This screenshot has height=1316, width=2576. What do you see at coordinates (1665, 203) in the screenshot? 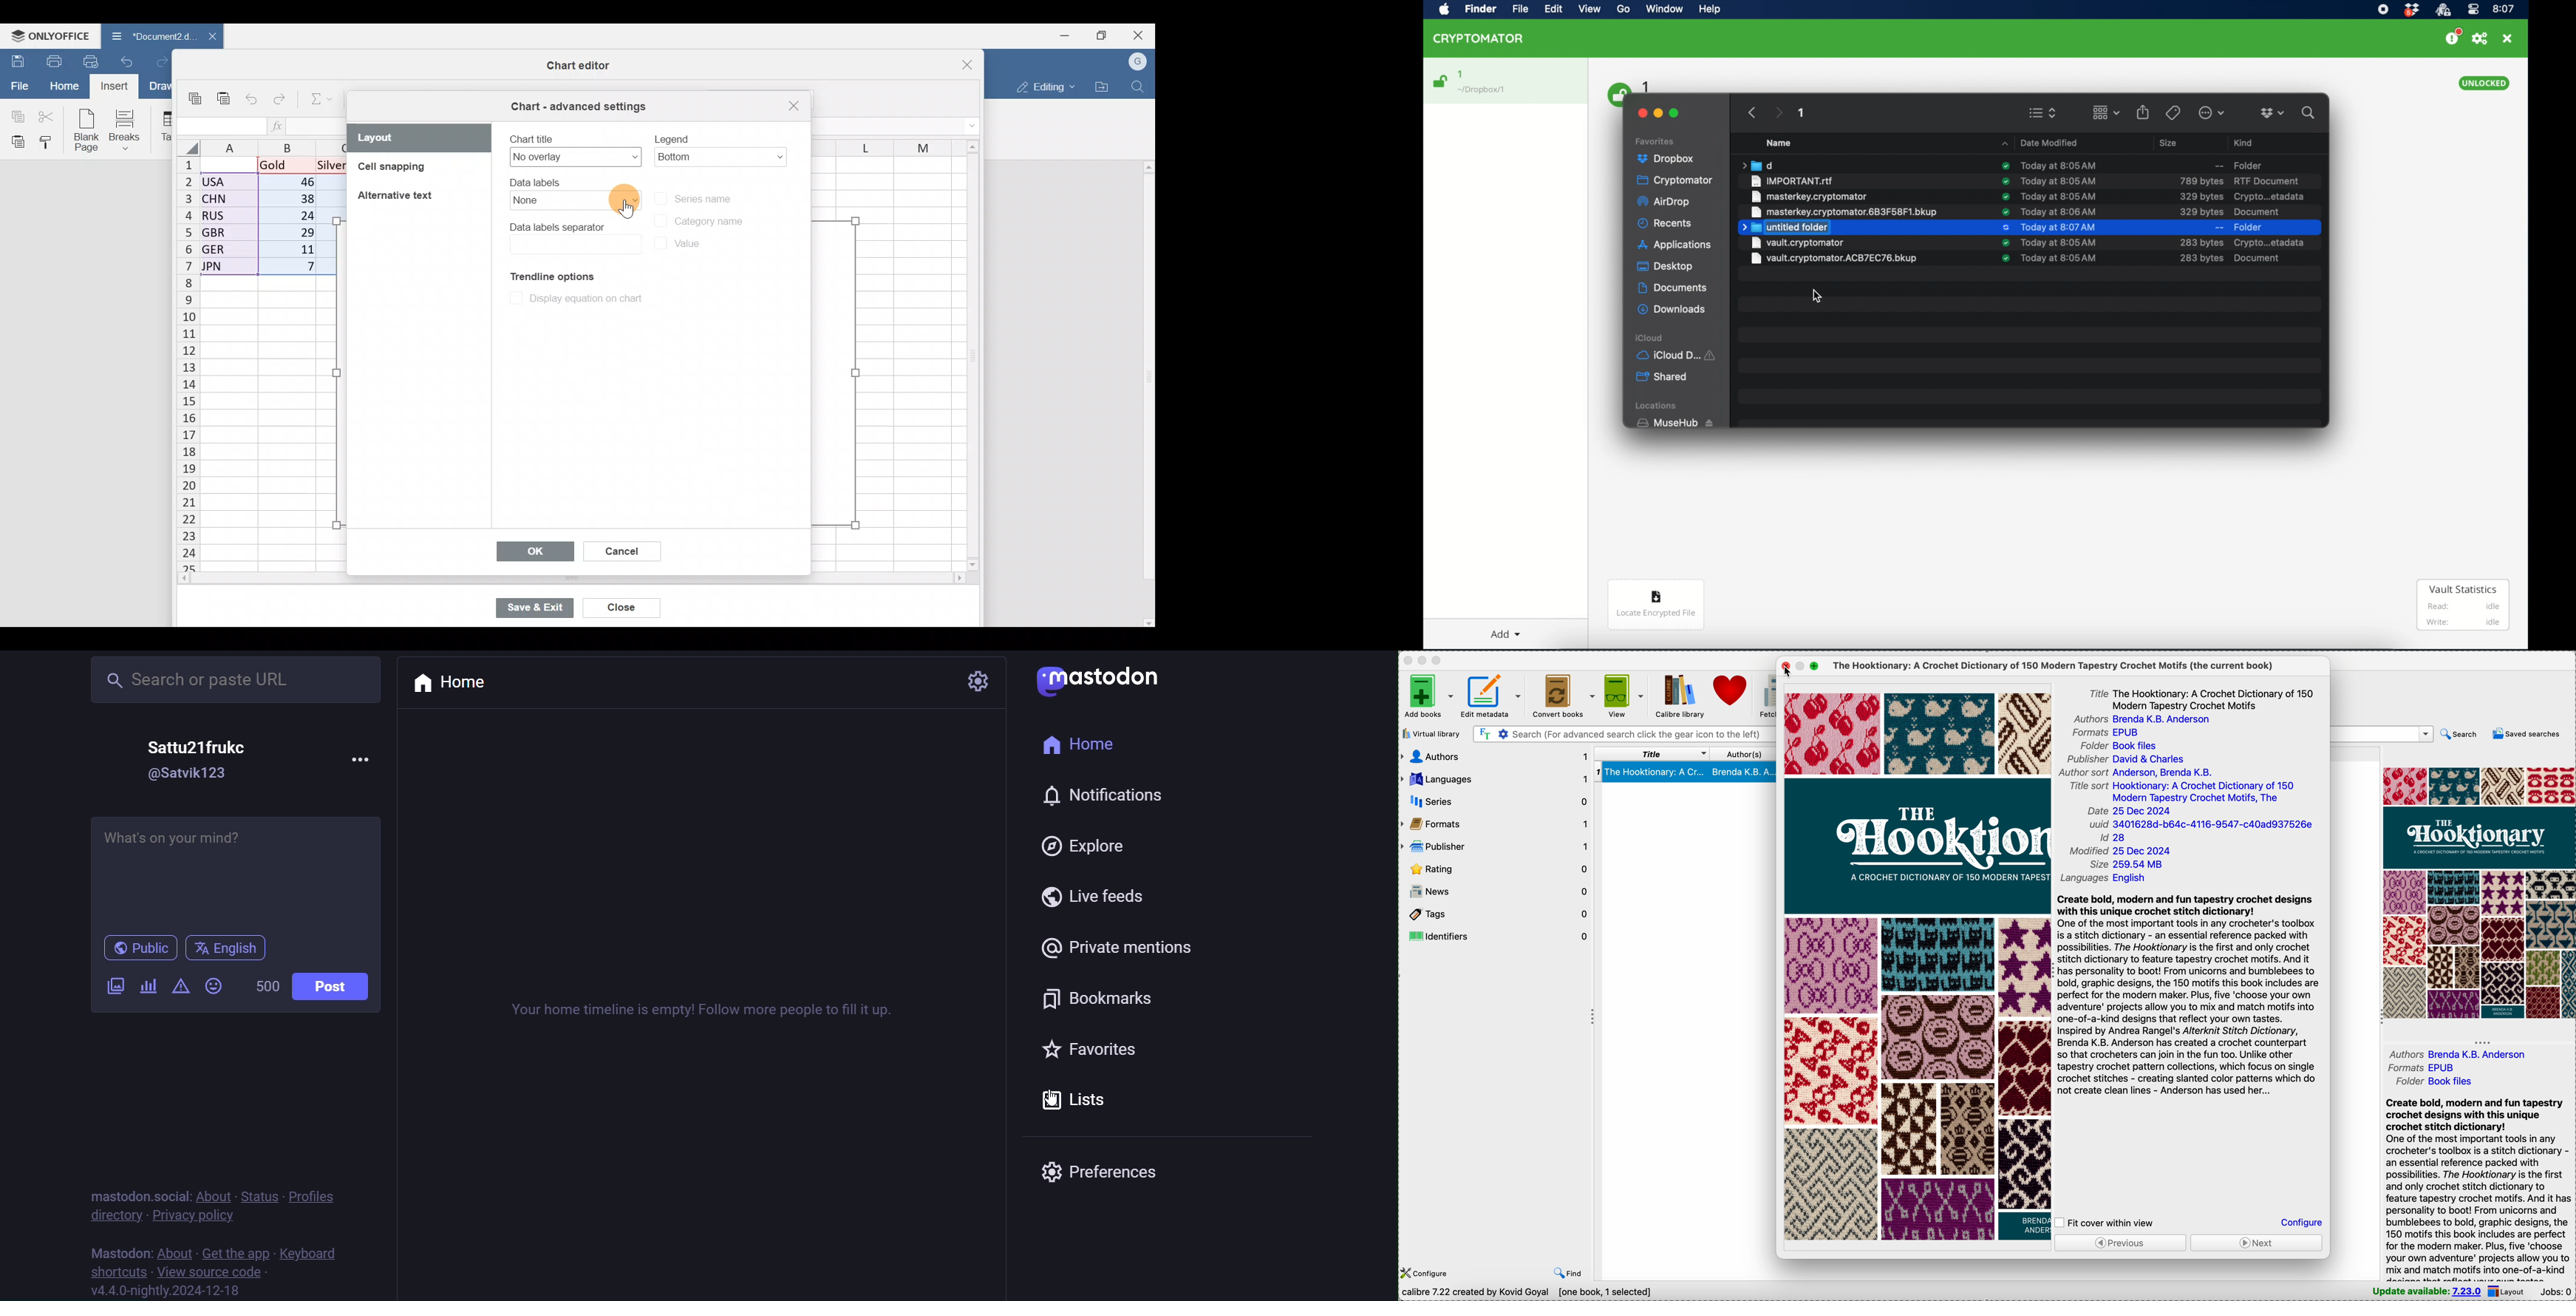
I see `airdrop` at bounding box center [1665, 203].